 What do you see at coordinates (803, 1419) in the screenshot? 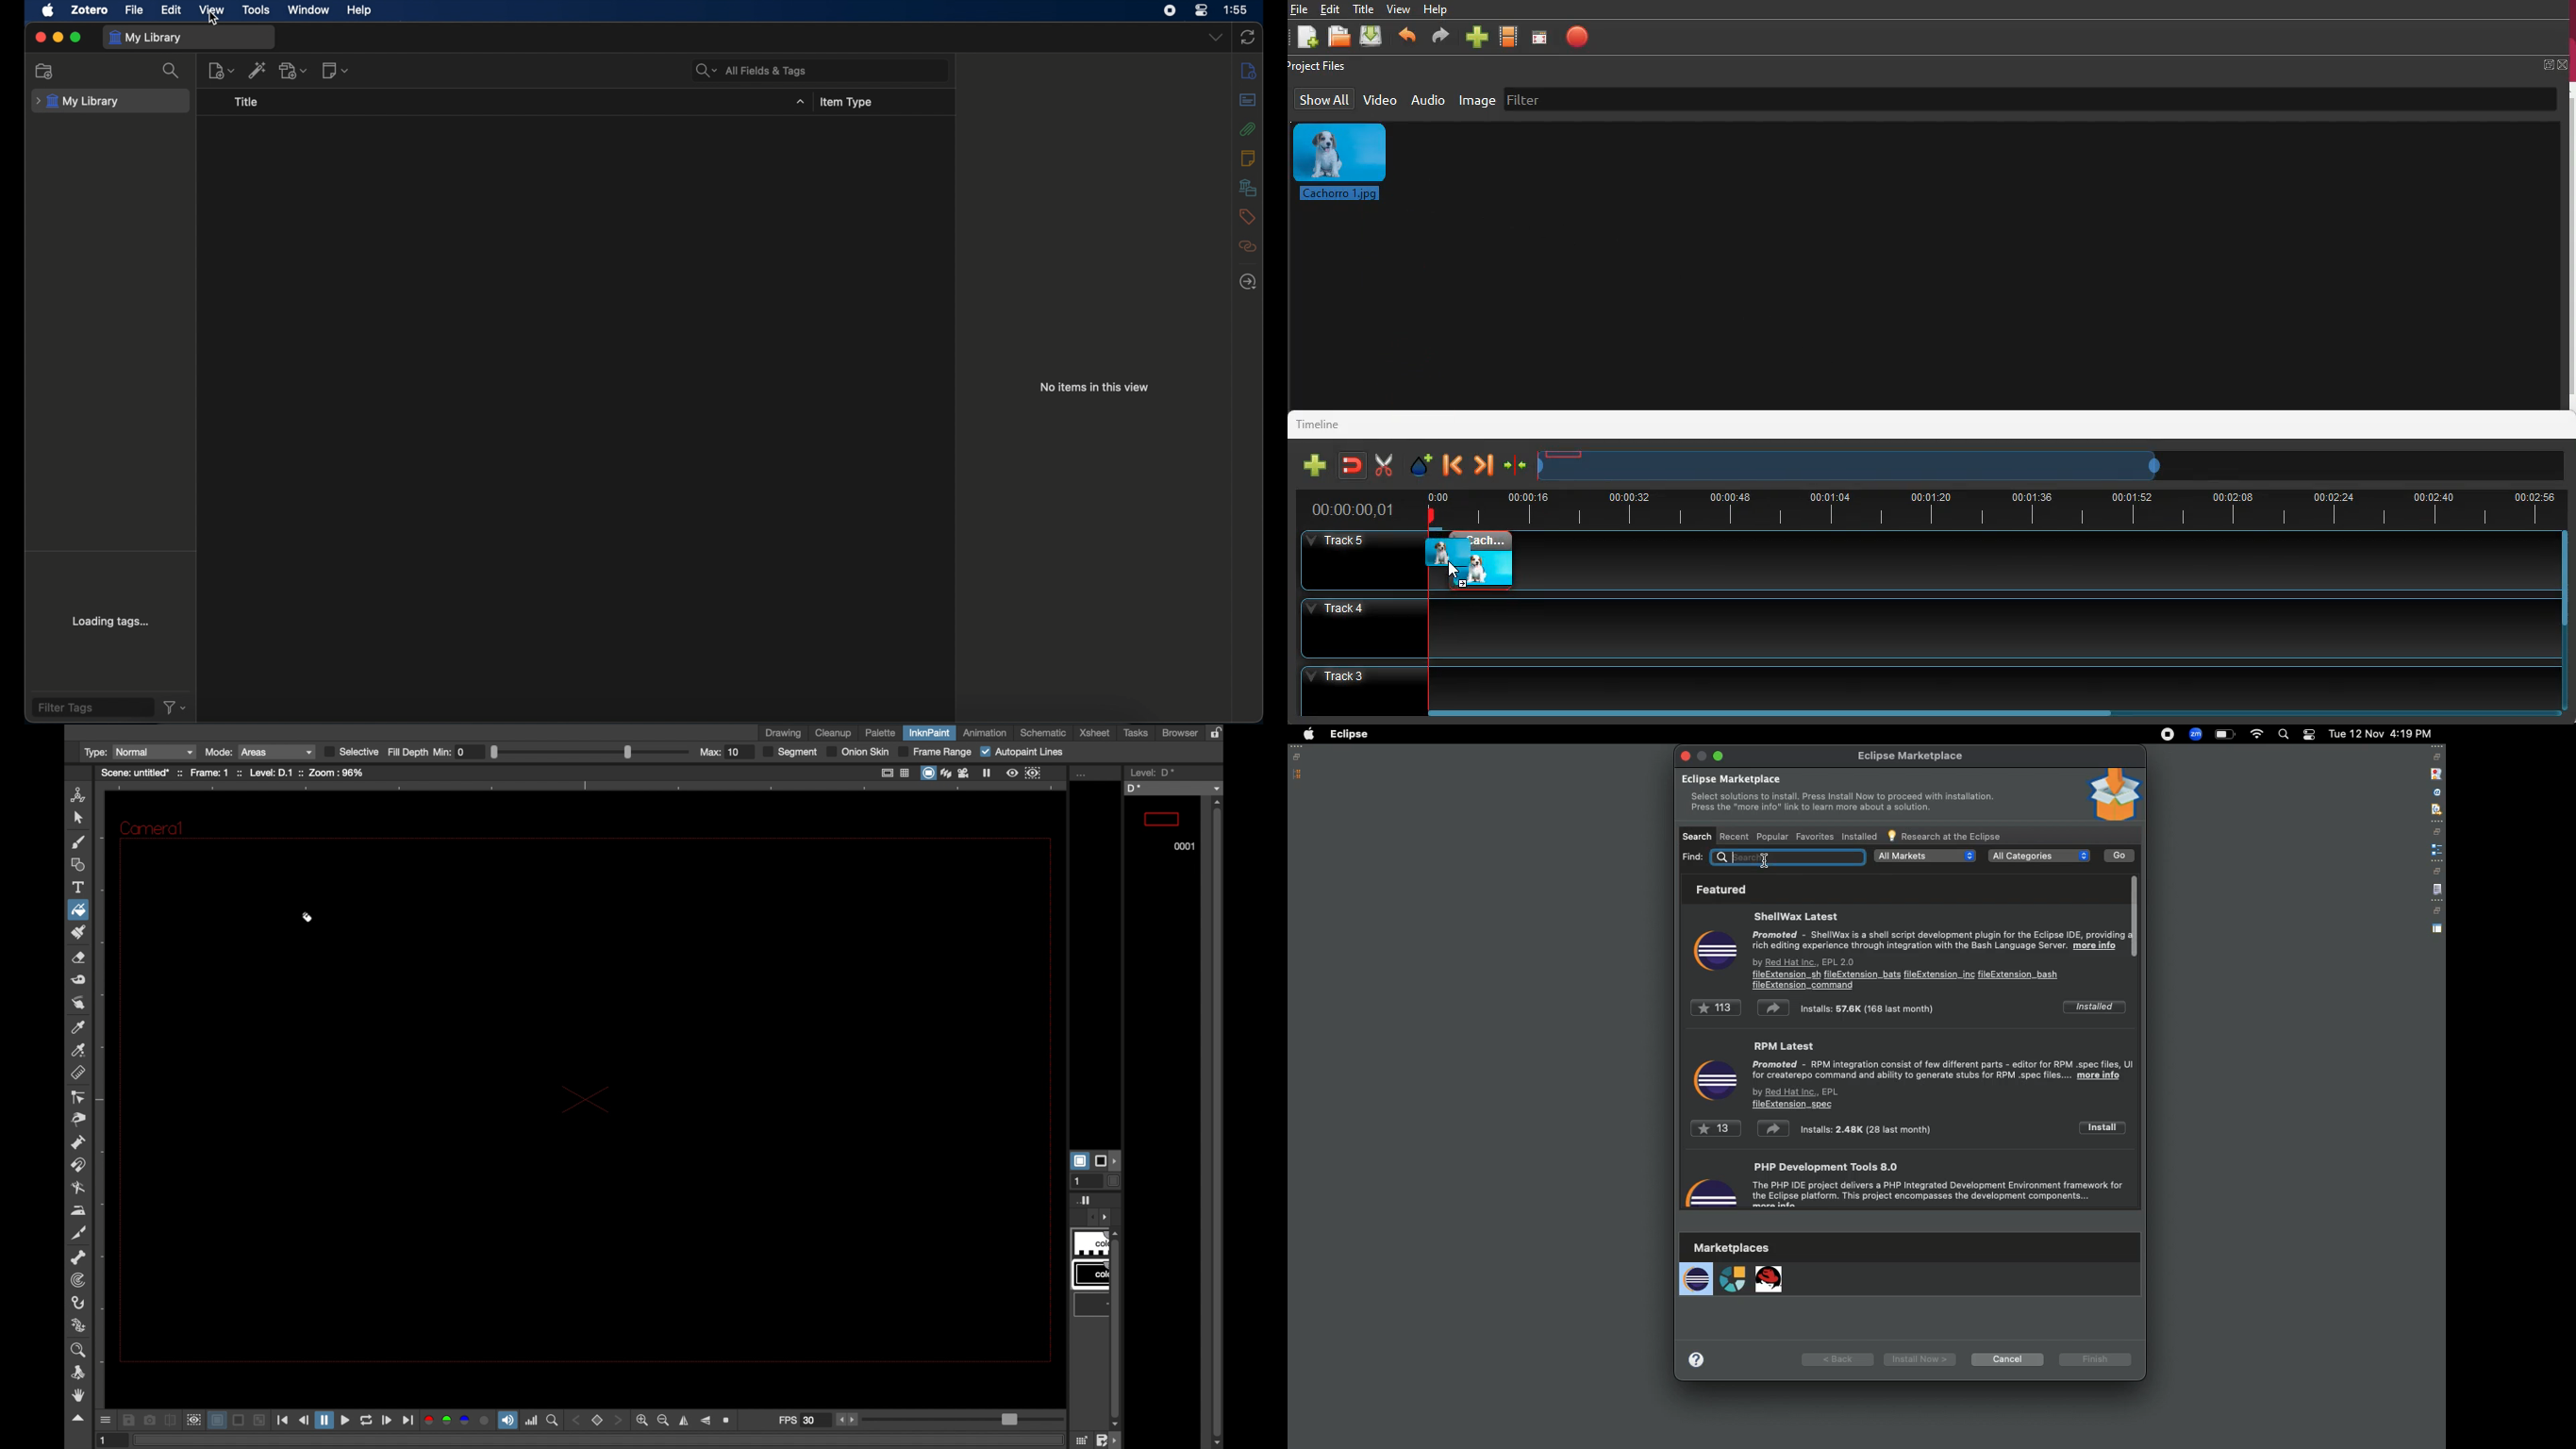
I see `fps` at bounding box center [803, 1419].